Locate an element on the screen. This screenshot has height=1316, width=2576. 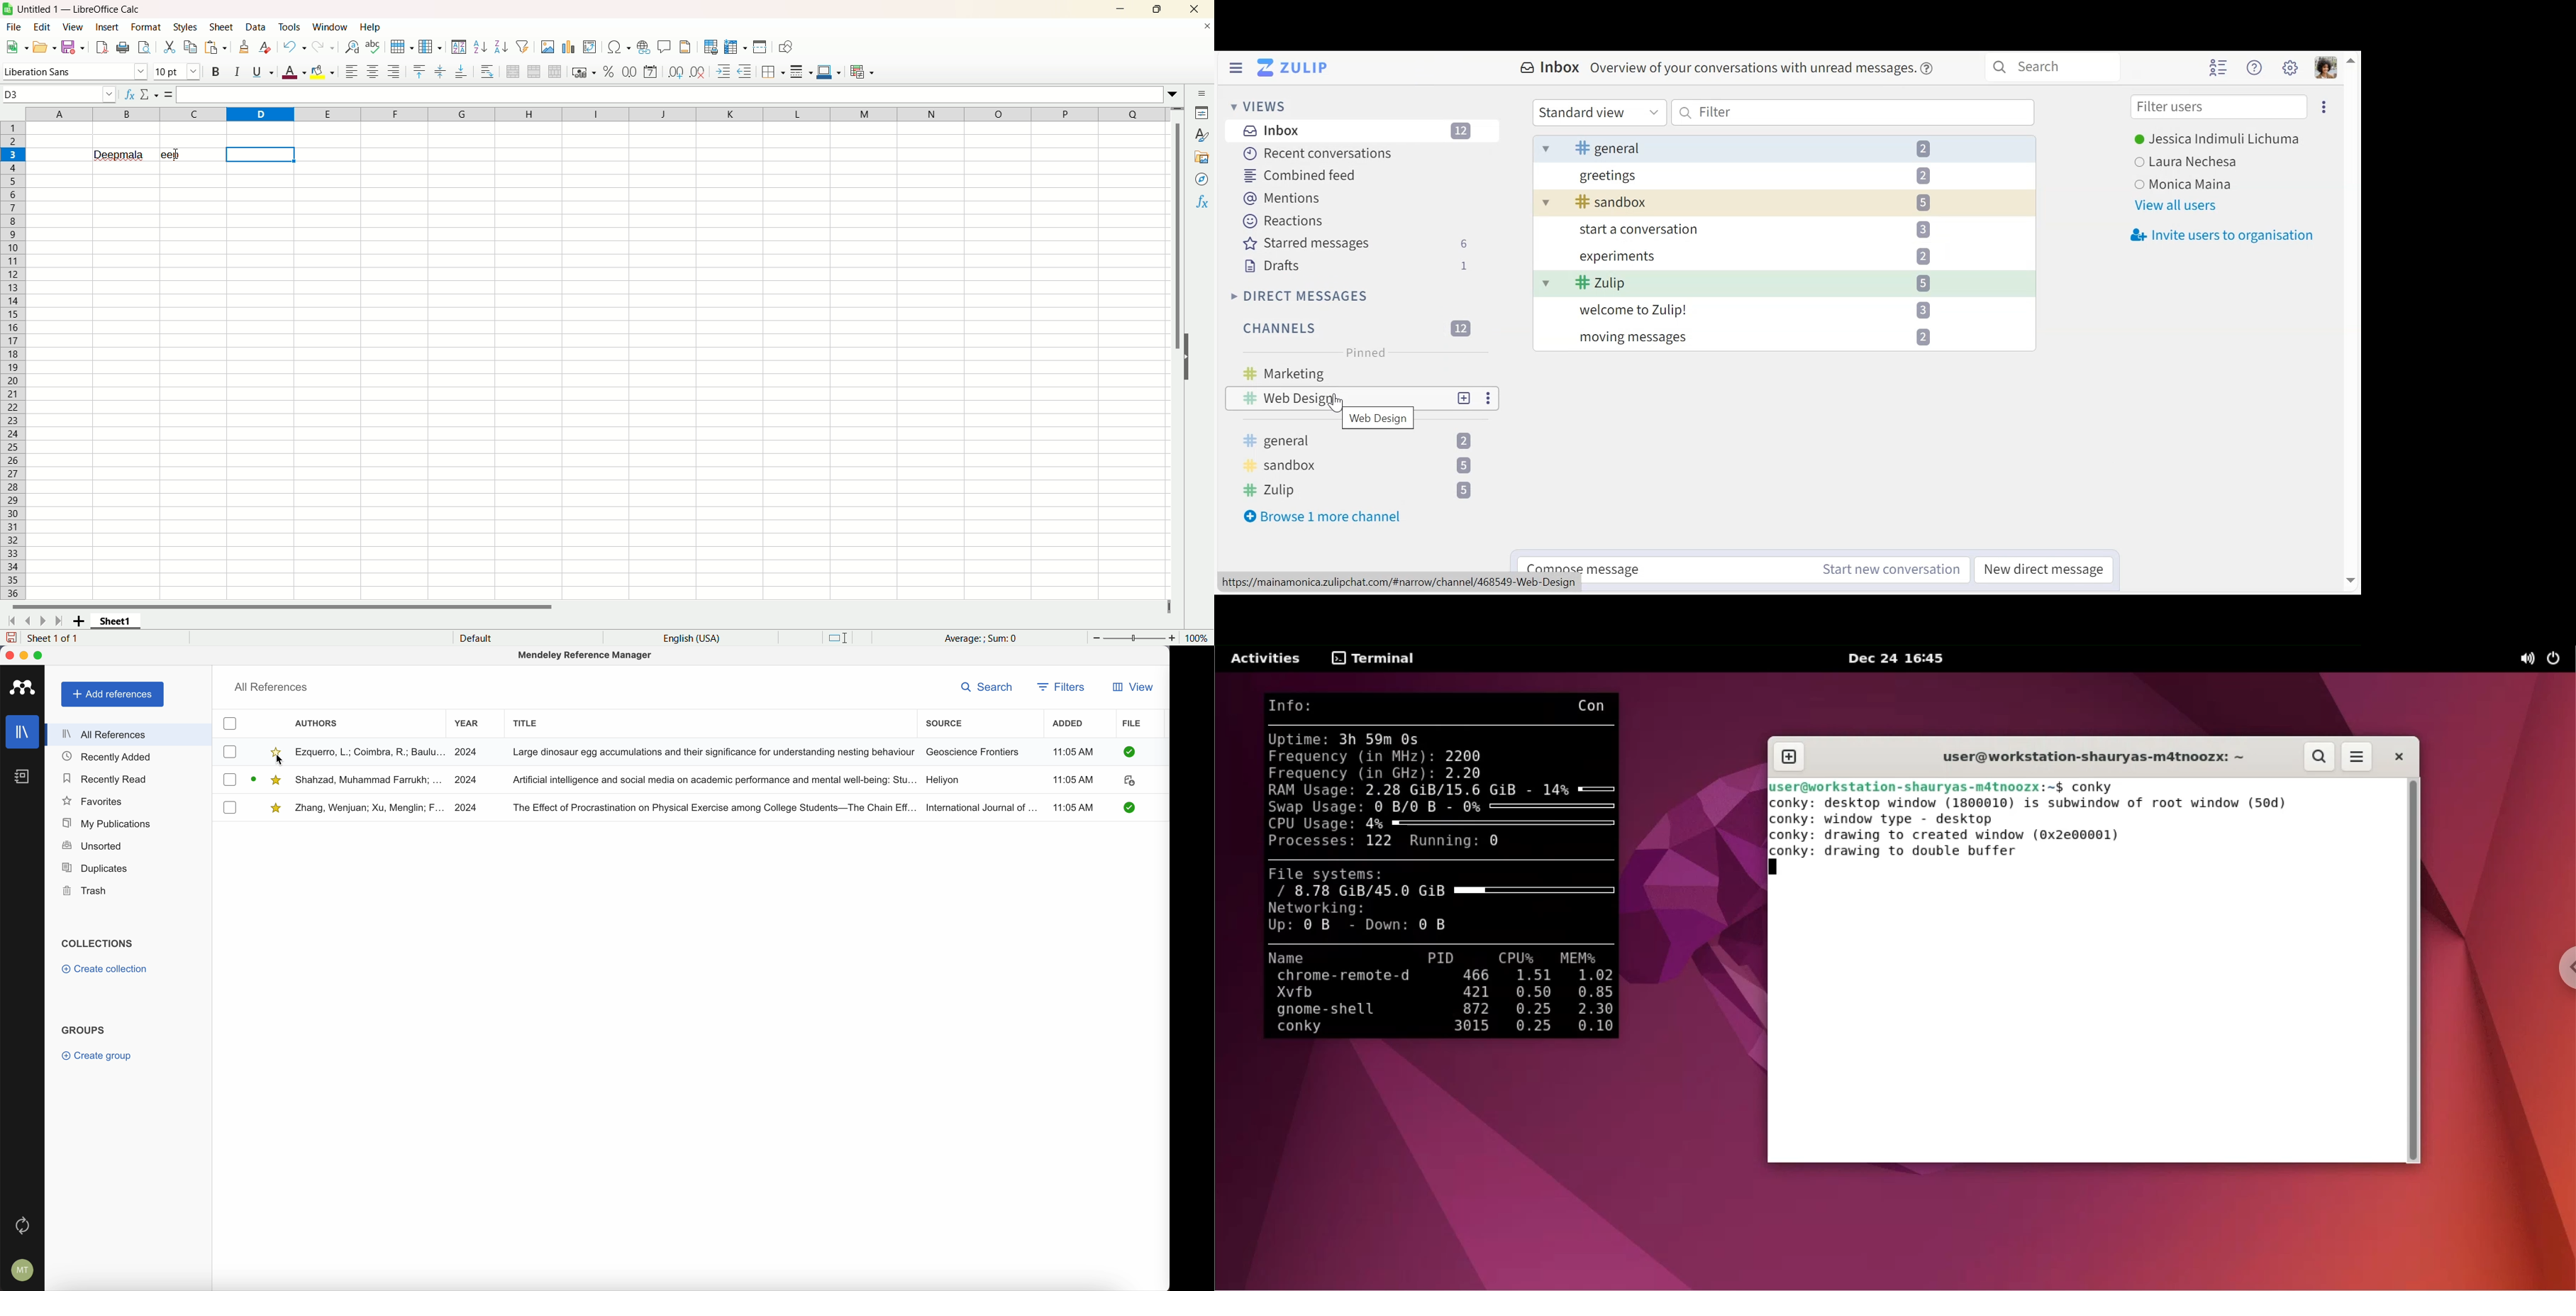
Split window is located at coordinates (760, 46).